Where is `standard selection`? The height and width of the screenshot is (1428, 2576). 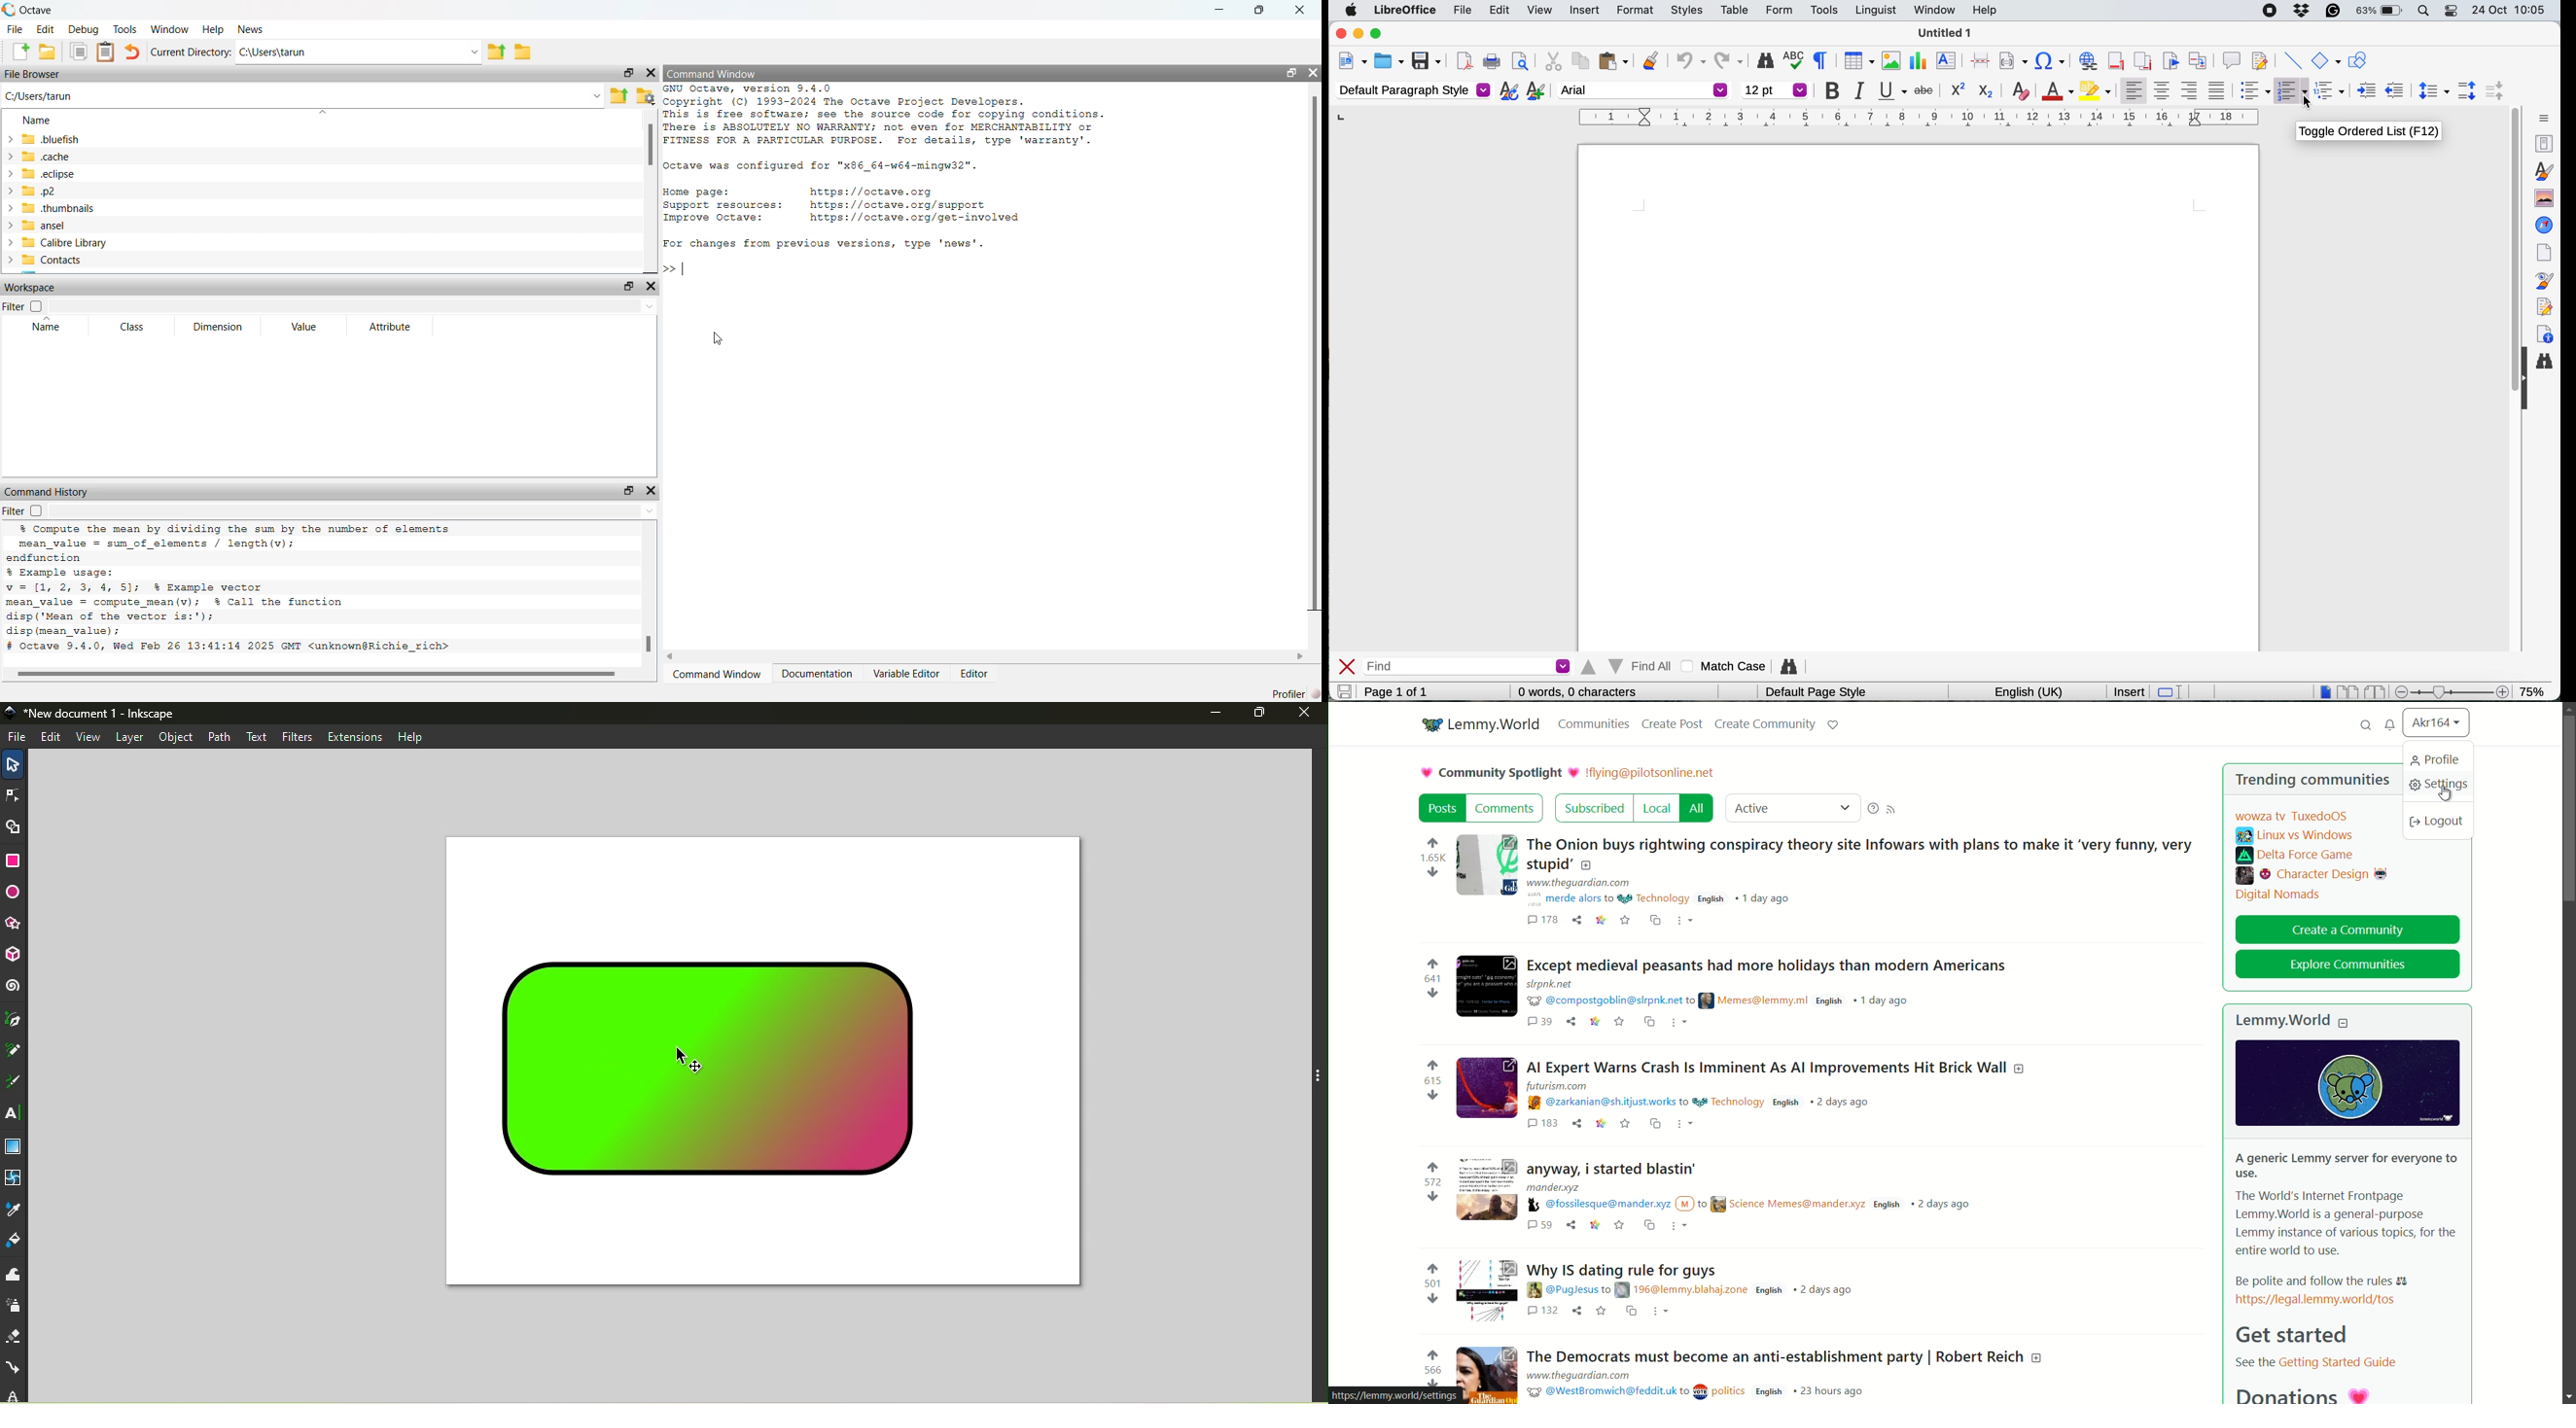
standard selection is located at coordinates (2170, 693).